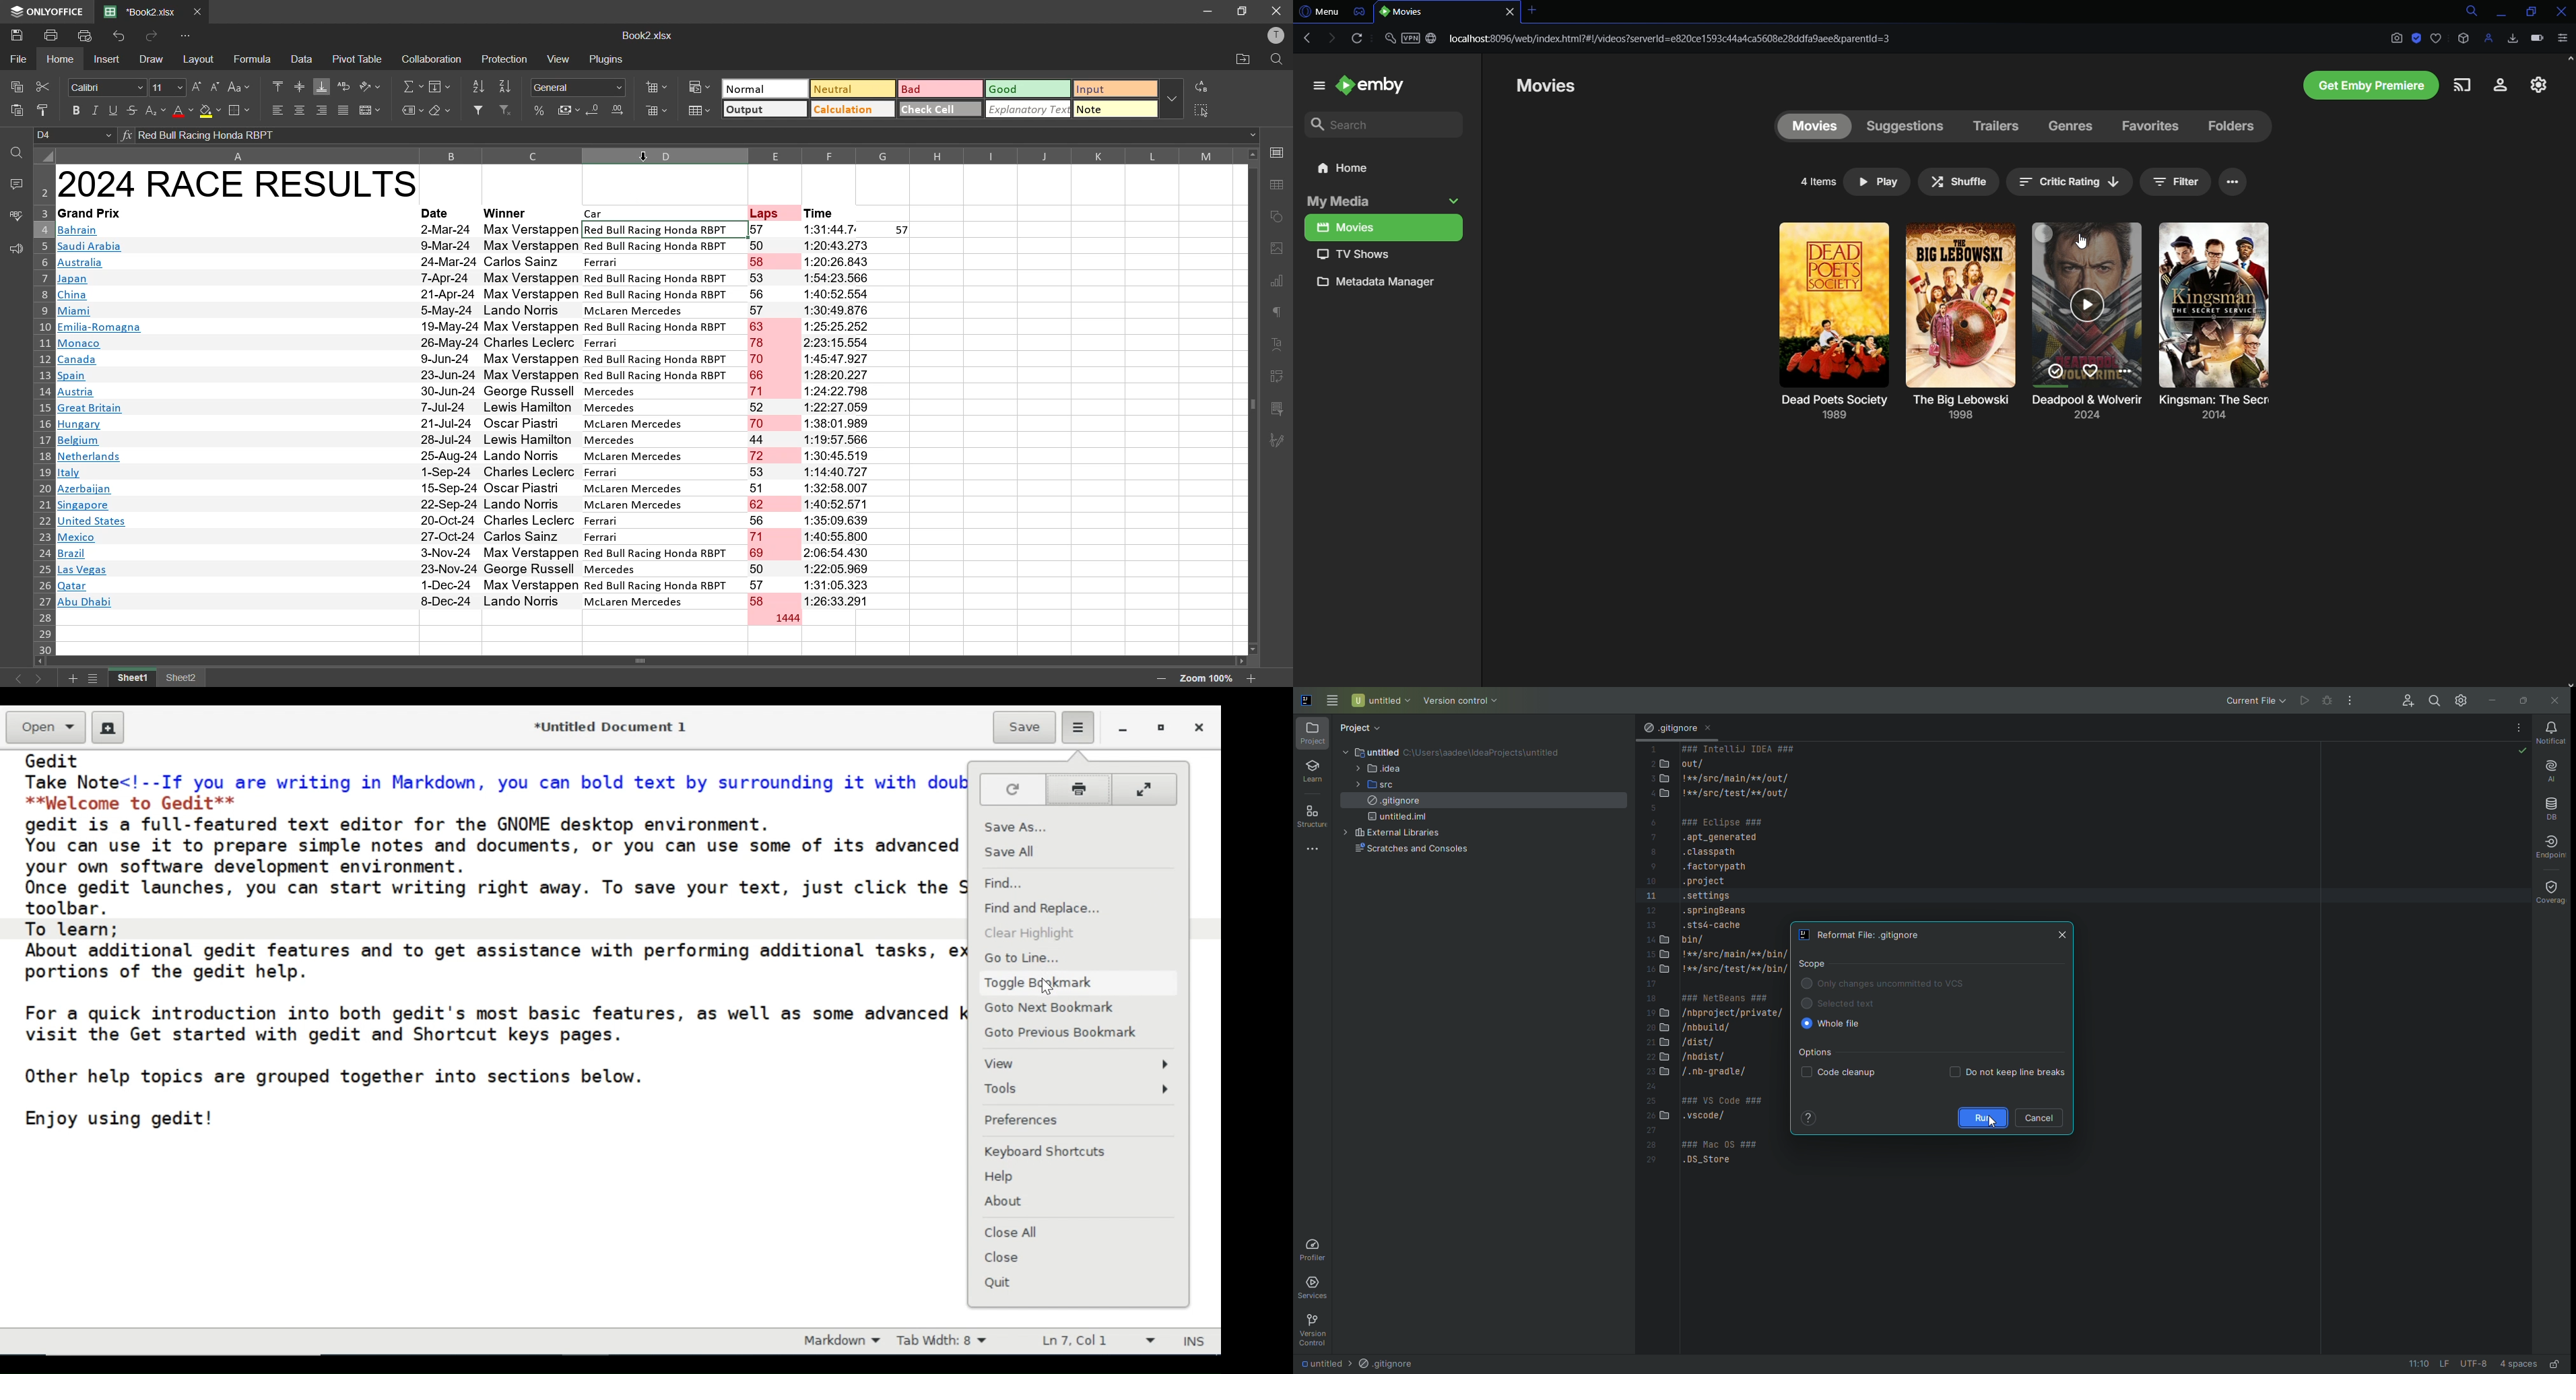  What do you see at coordinates (1039, 984) in the screenshot?
I see `Toggle Bookmark` at bounding box center [1039, 984].